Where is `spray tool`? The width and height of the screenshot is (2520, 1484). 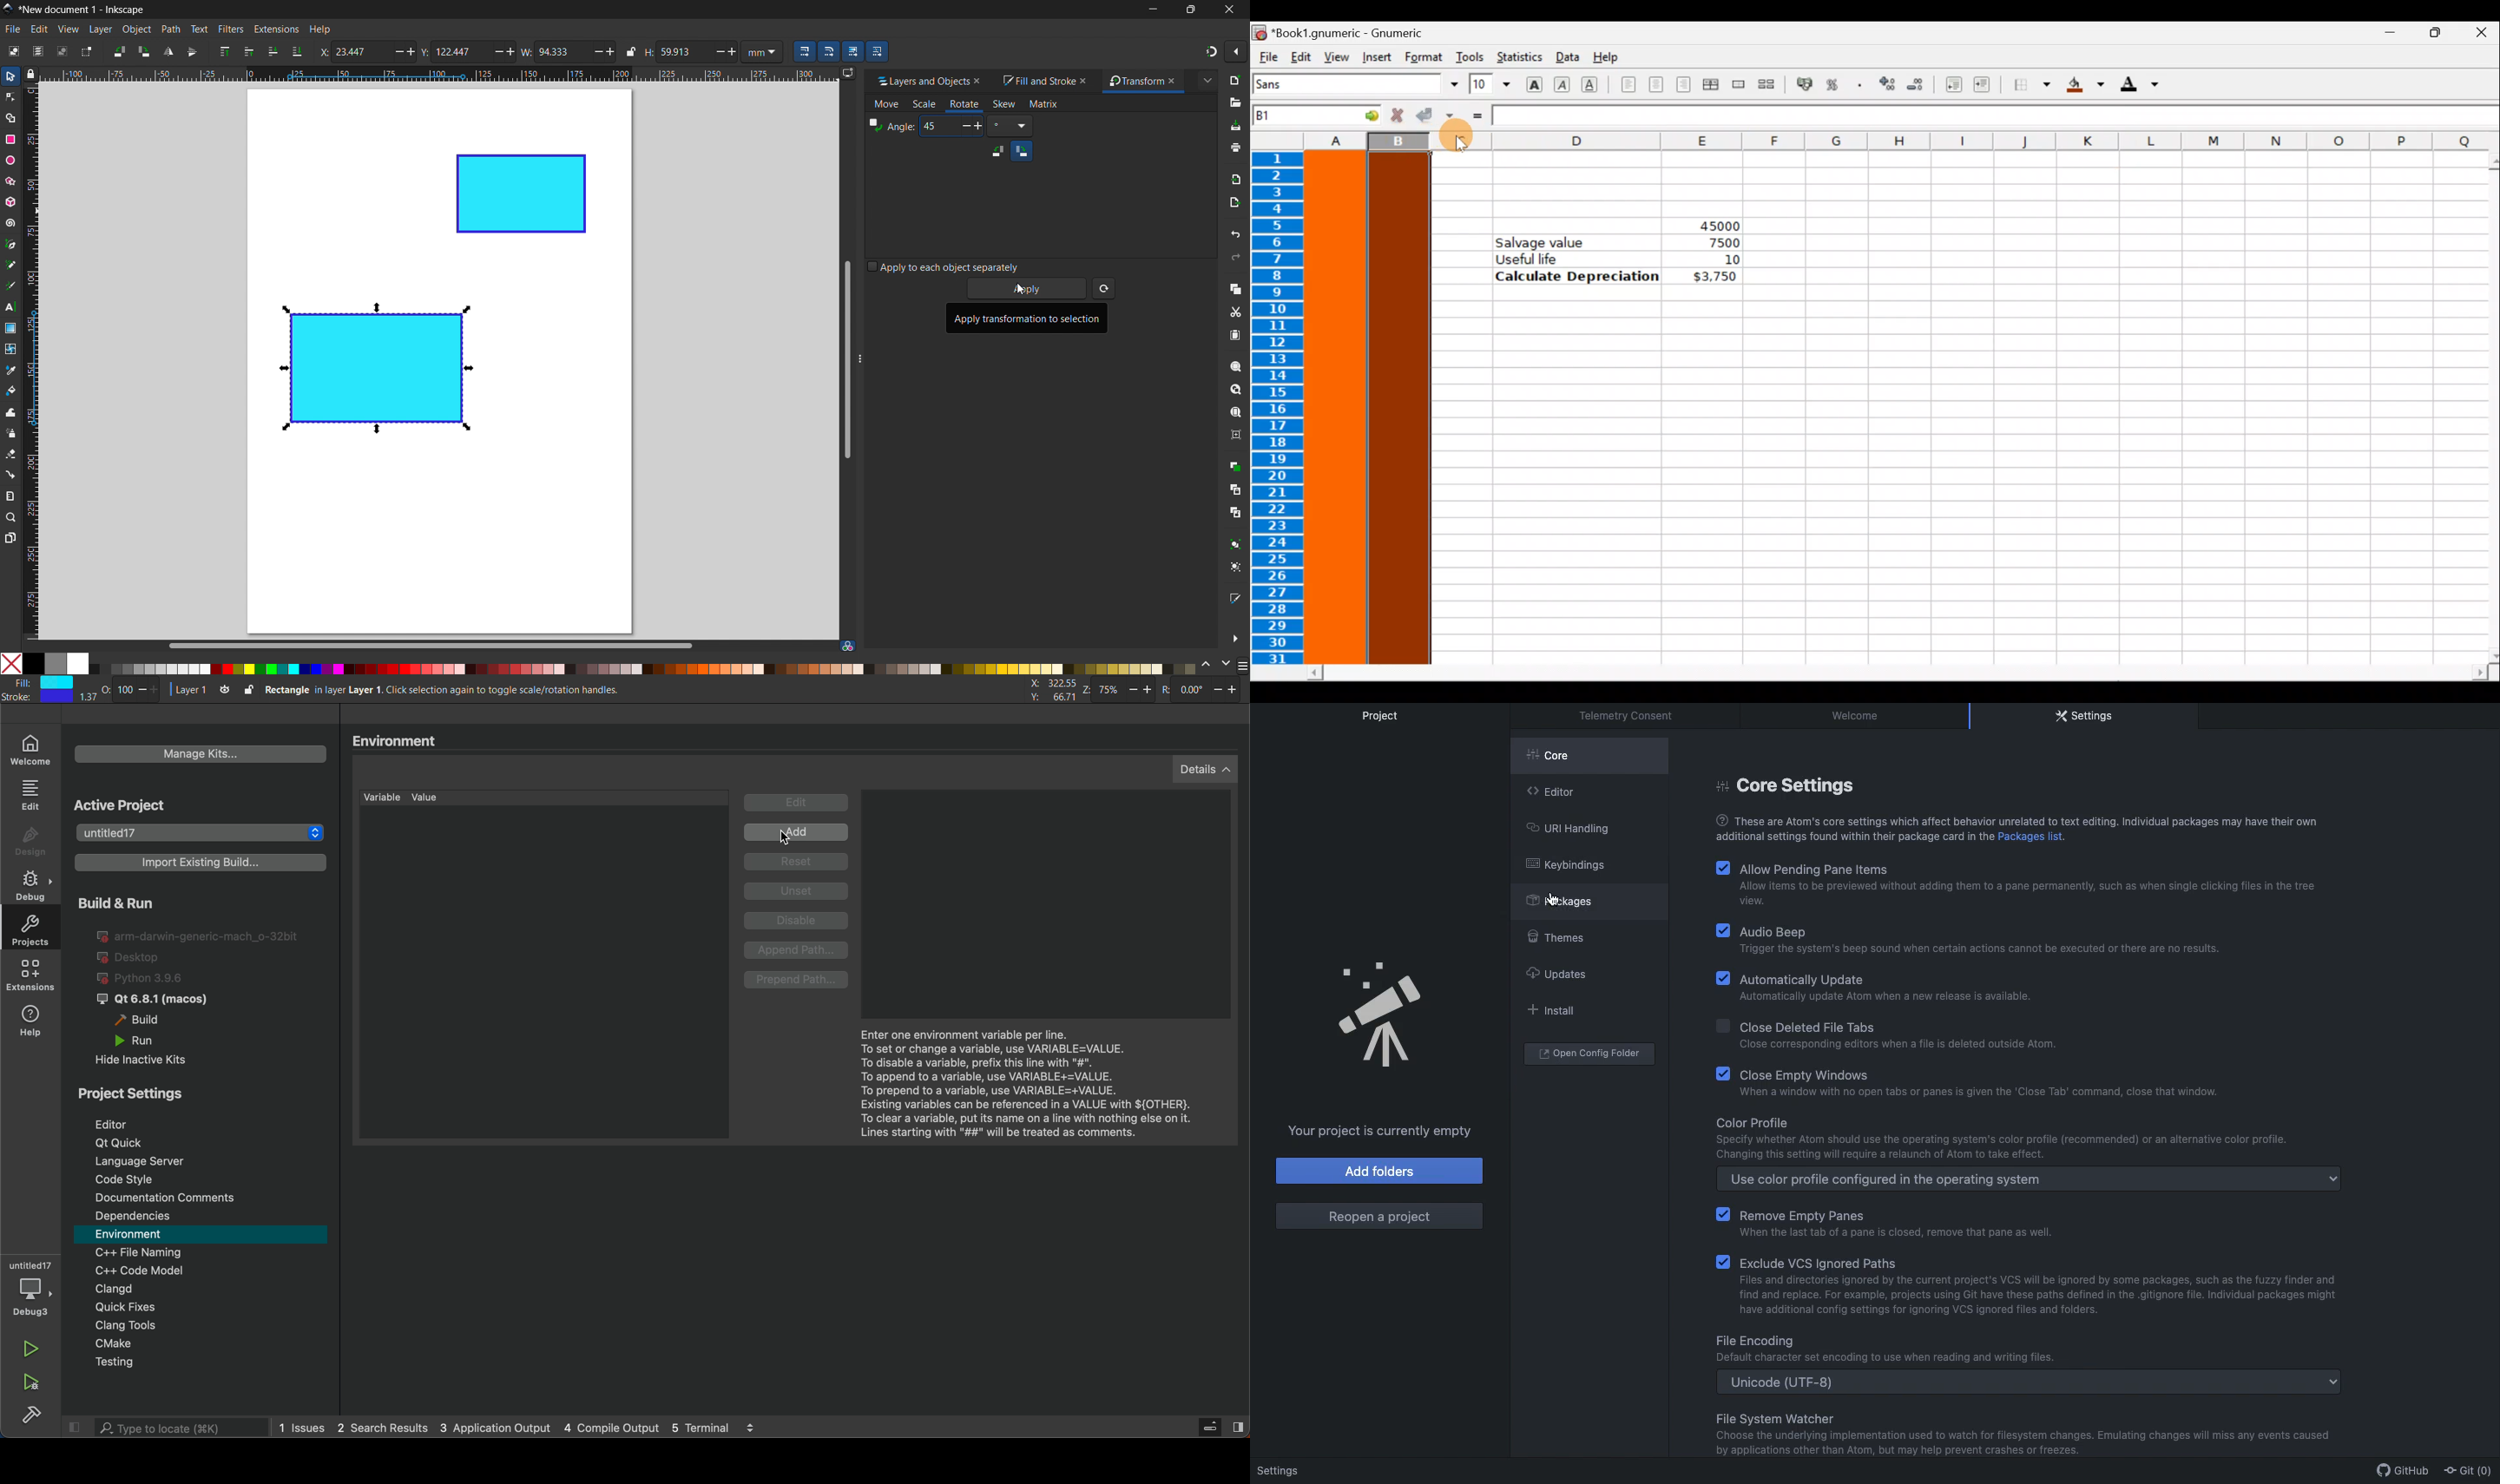 spray tool is located at coordinates (11, 433).